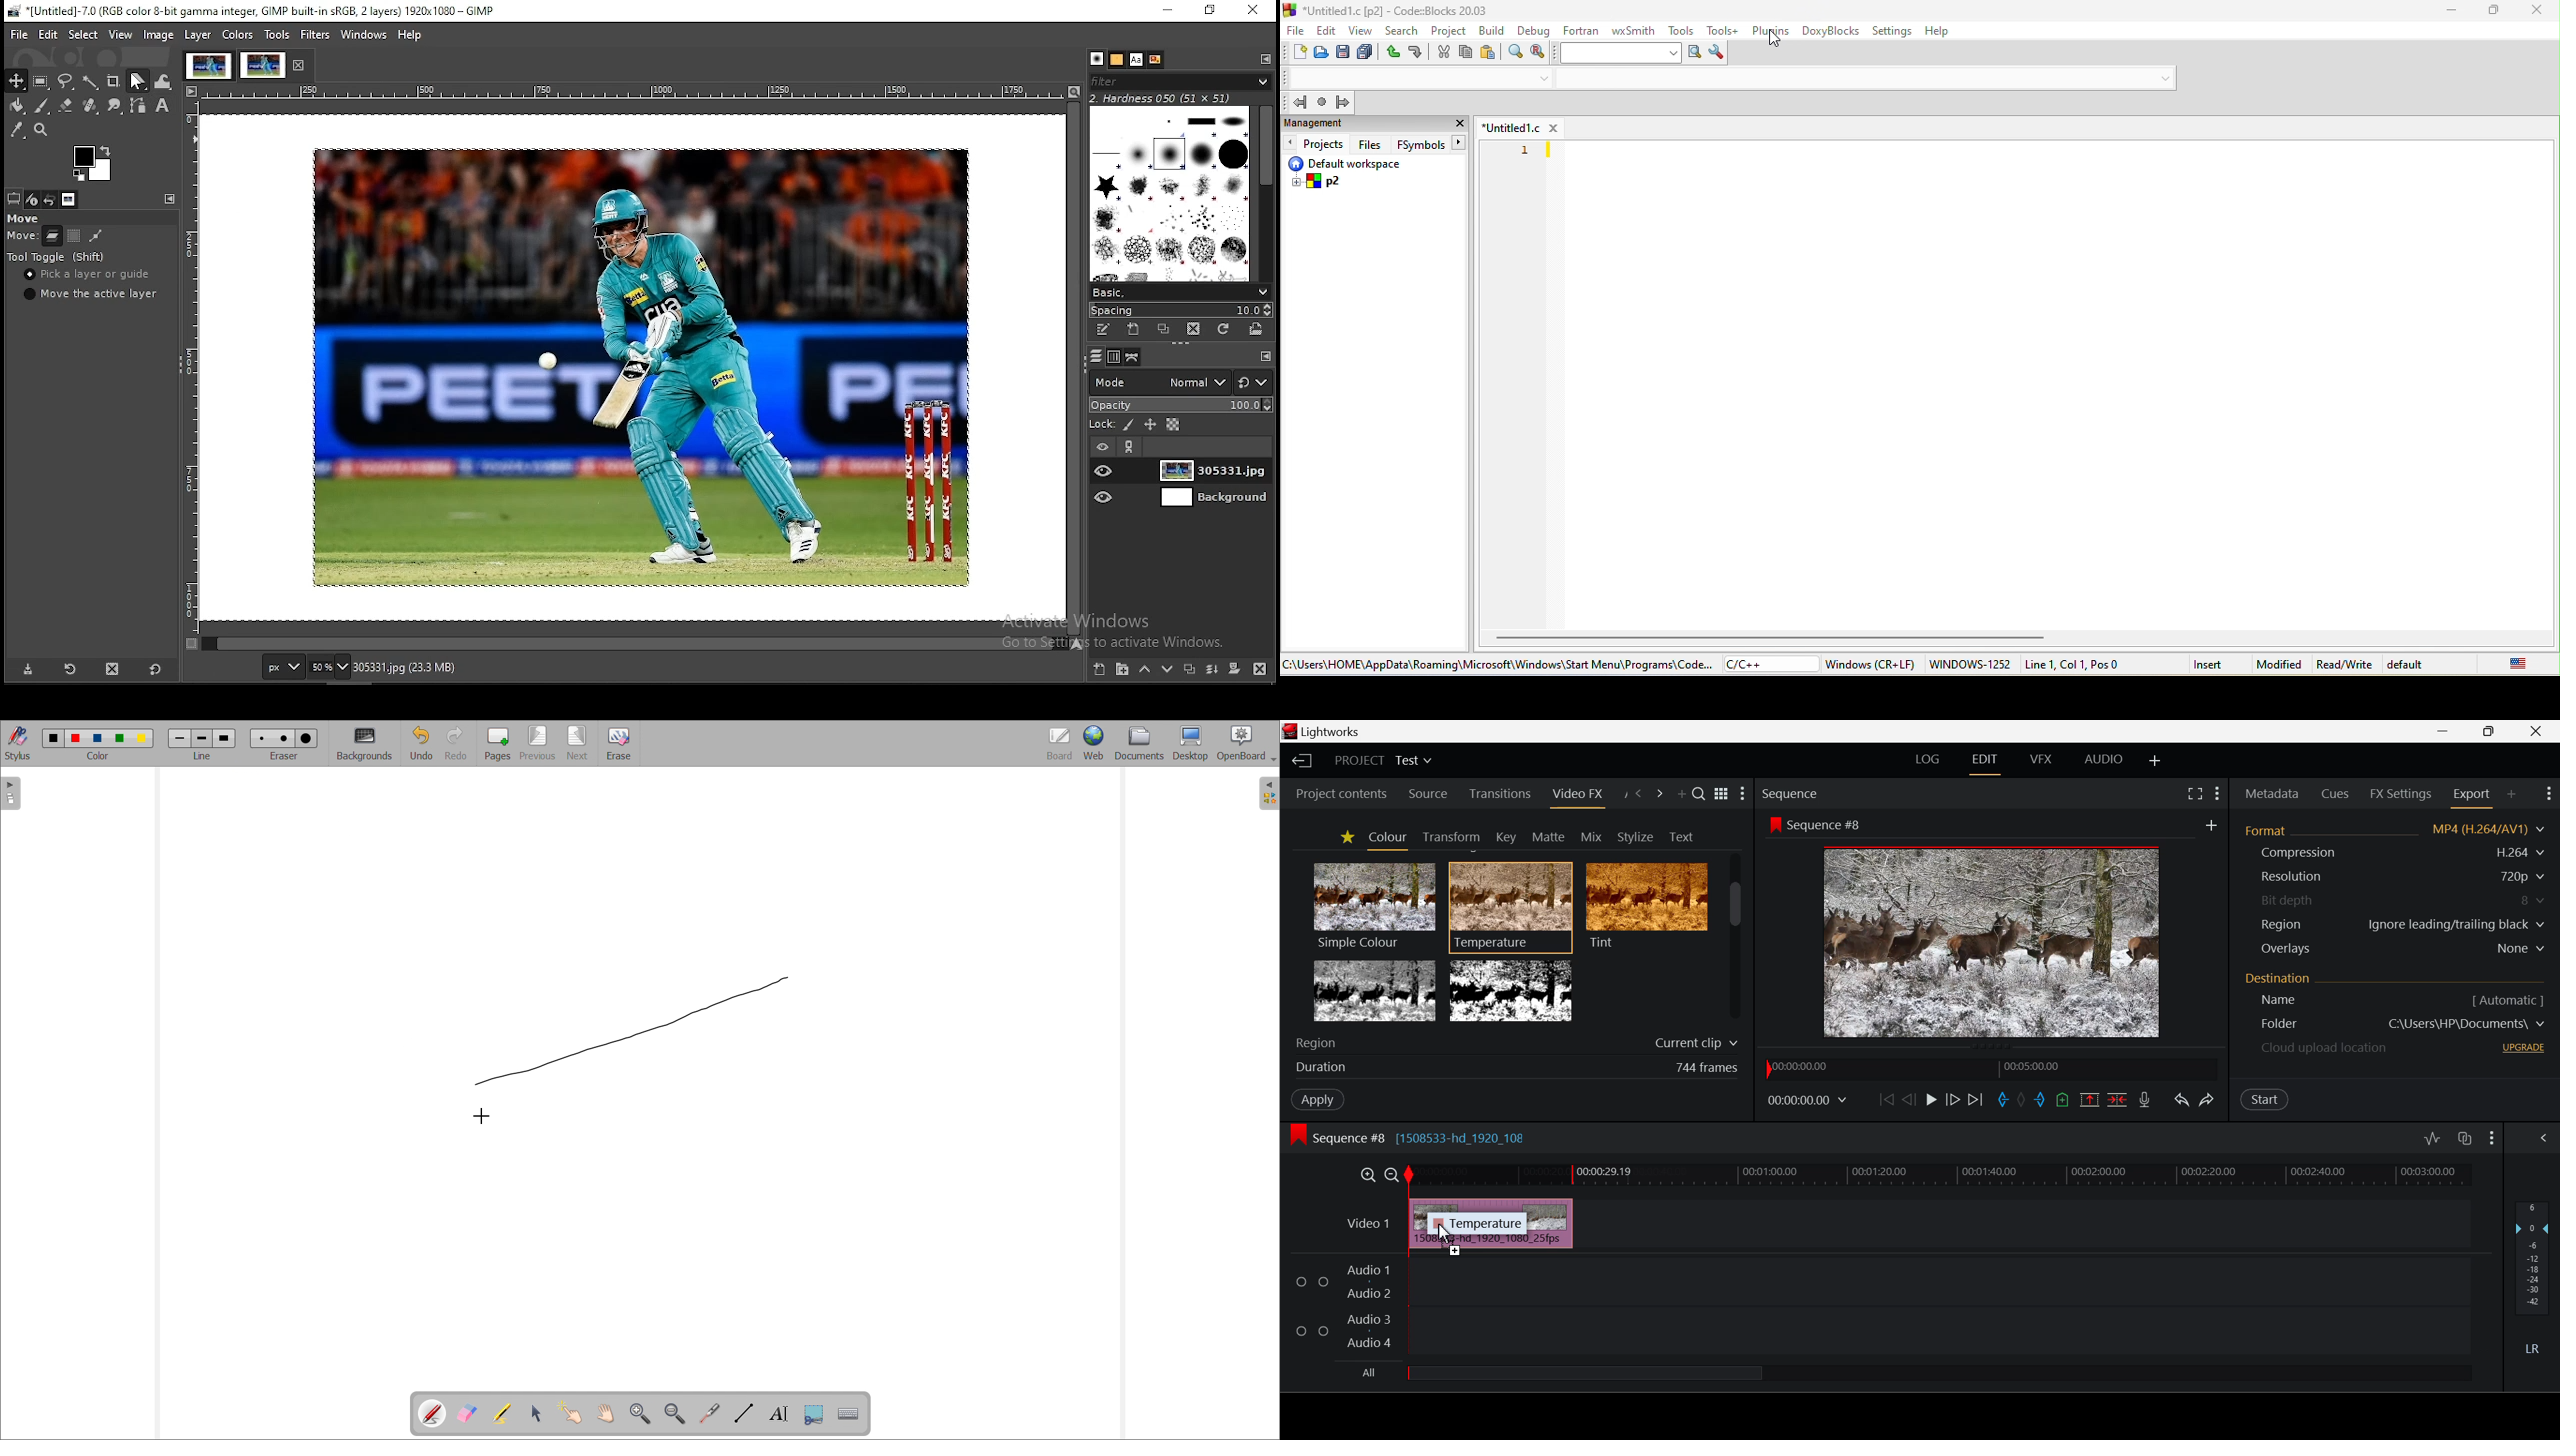 This screenshot has height=1456, width=2576. I want to click on Add Panel, so click(1680, 793).